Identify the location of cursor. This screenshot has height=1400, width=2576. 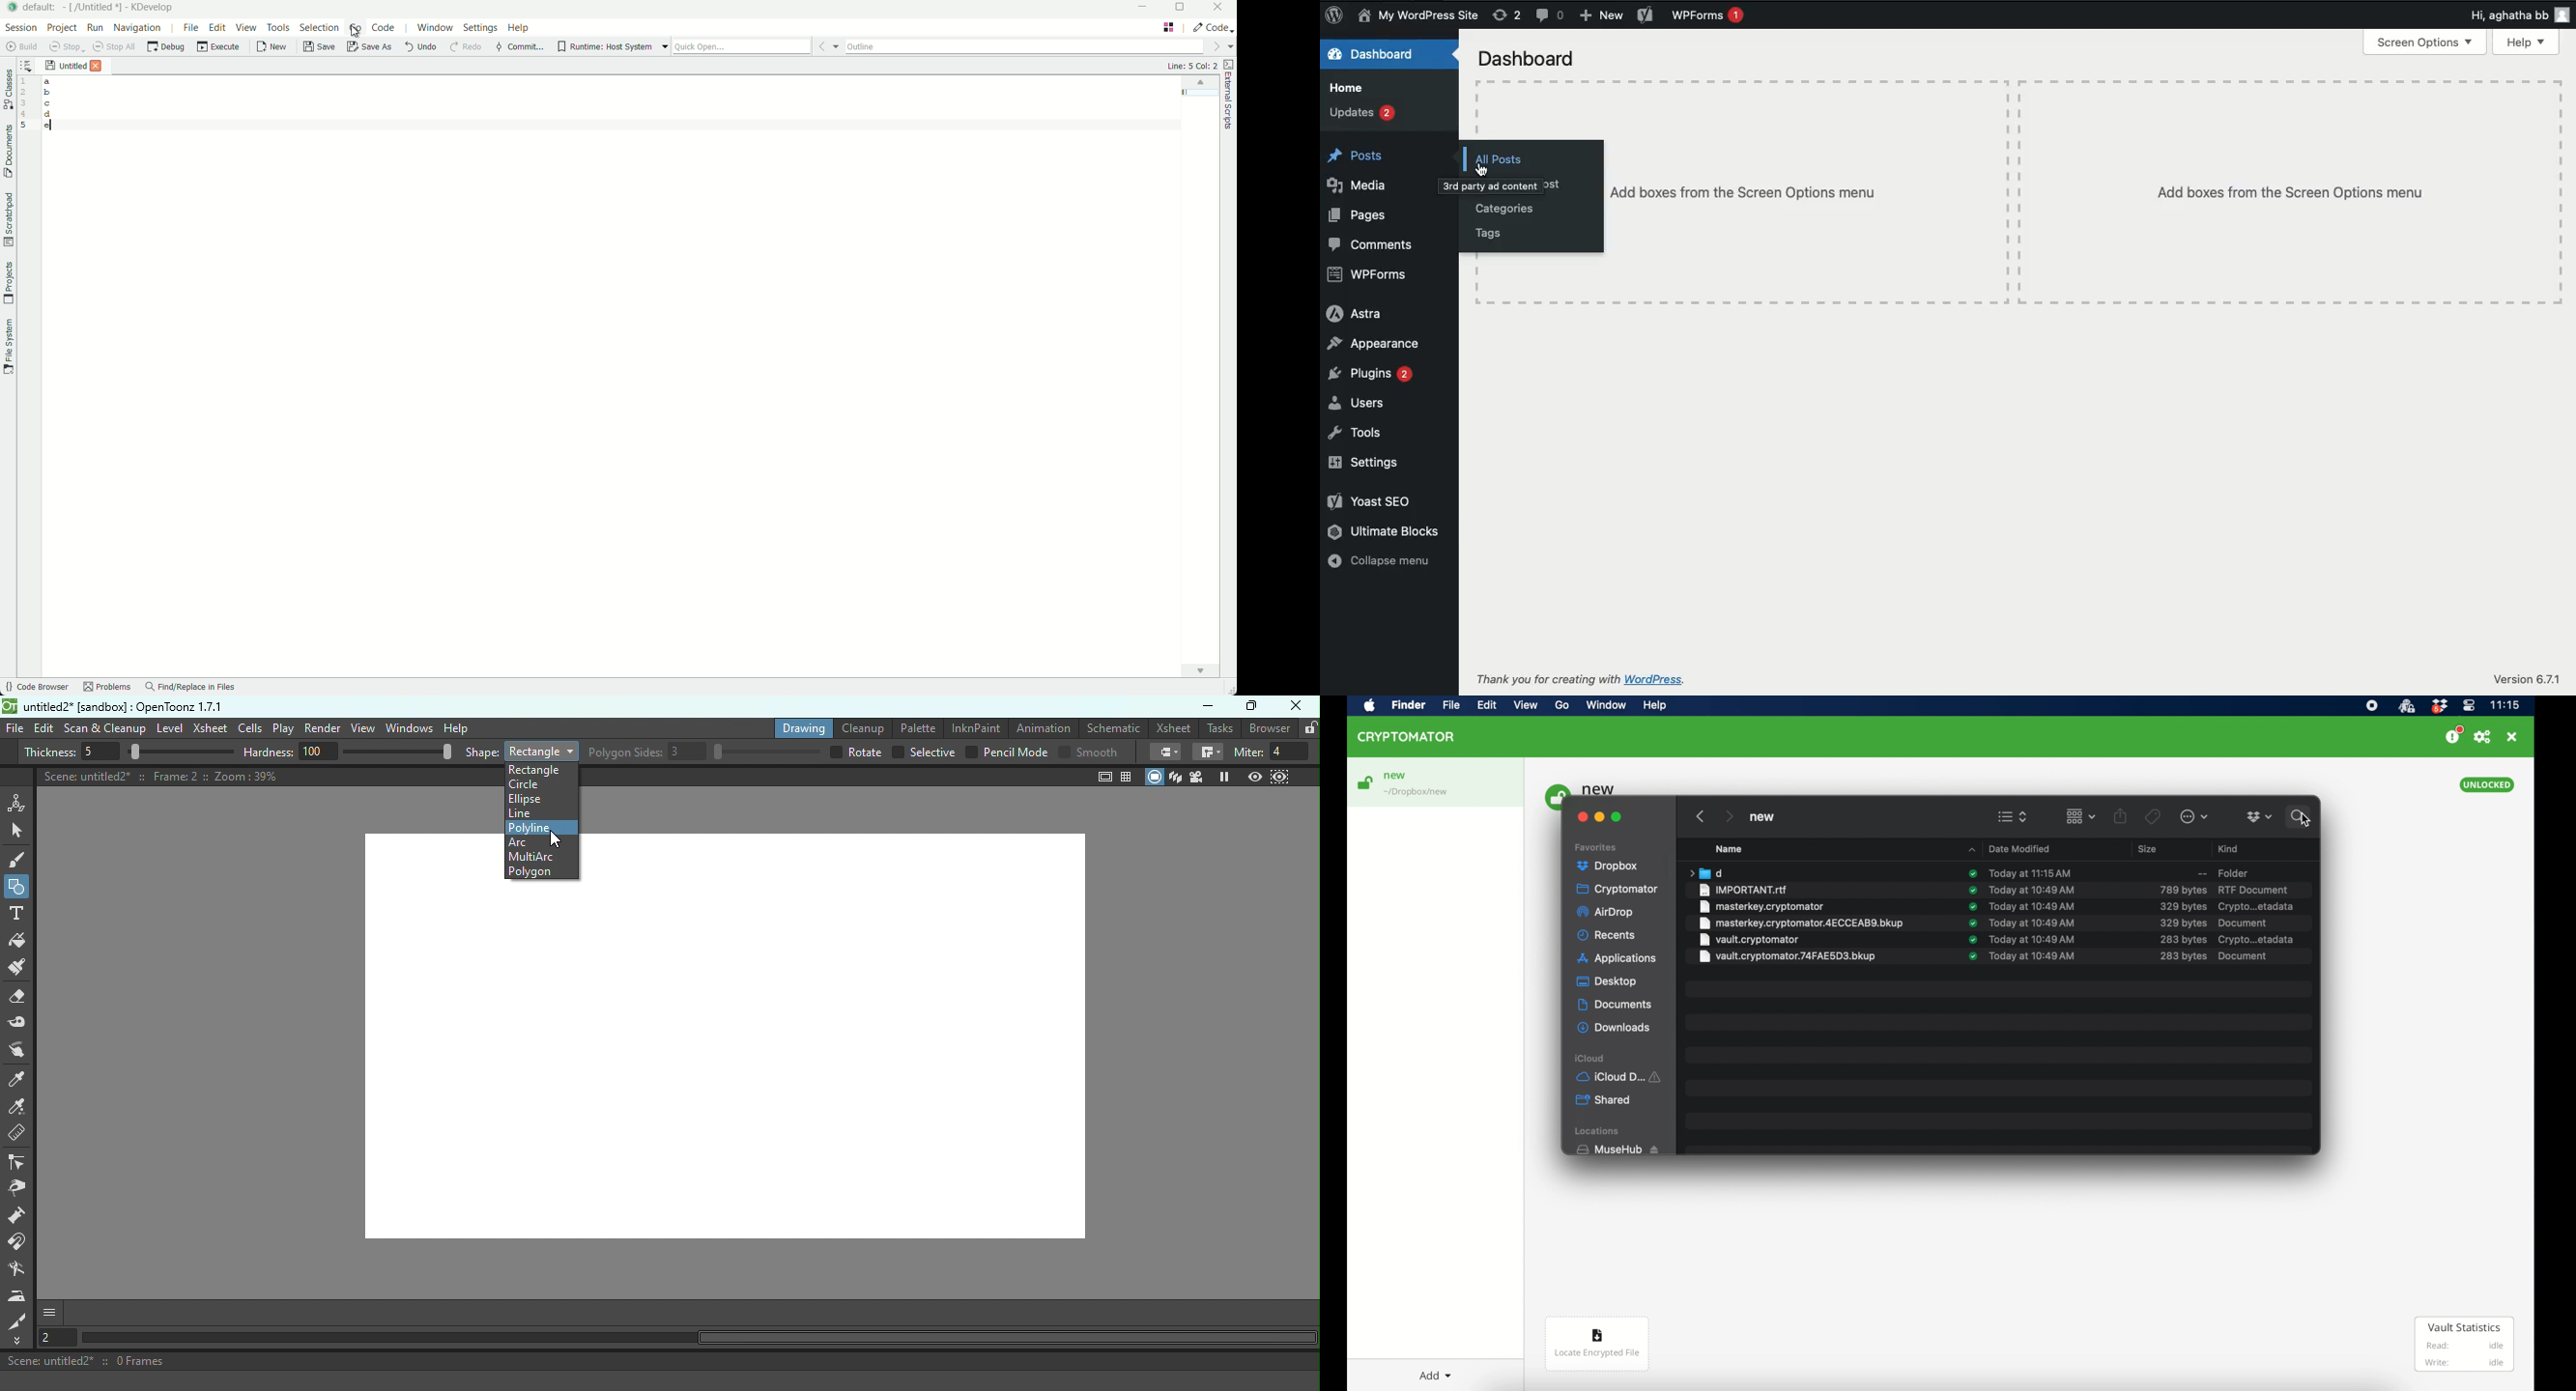
(1487, 171).